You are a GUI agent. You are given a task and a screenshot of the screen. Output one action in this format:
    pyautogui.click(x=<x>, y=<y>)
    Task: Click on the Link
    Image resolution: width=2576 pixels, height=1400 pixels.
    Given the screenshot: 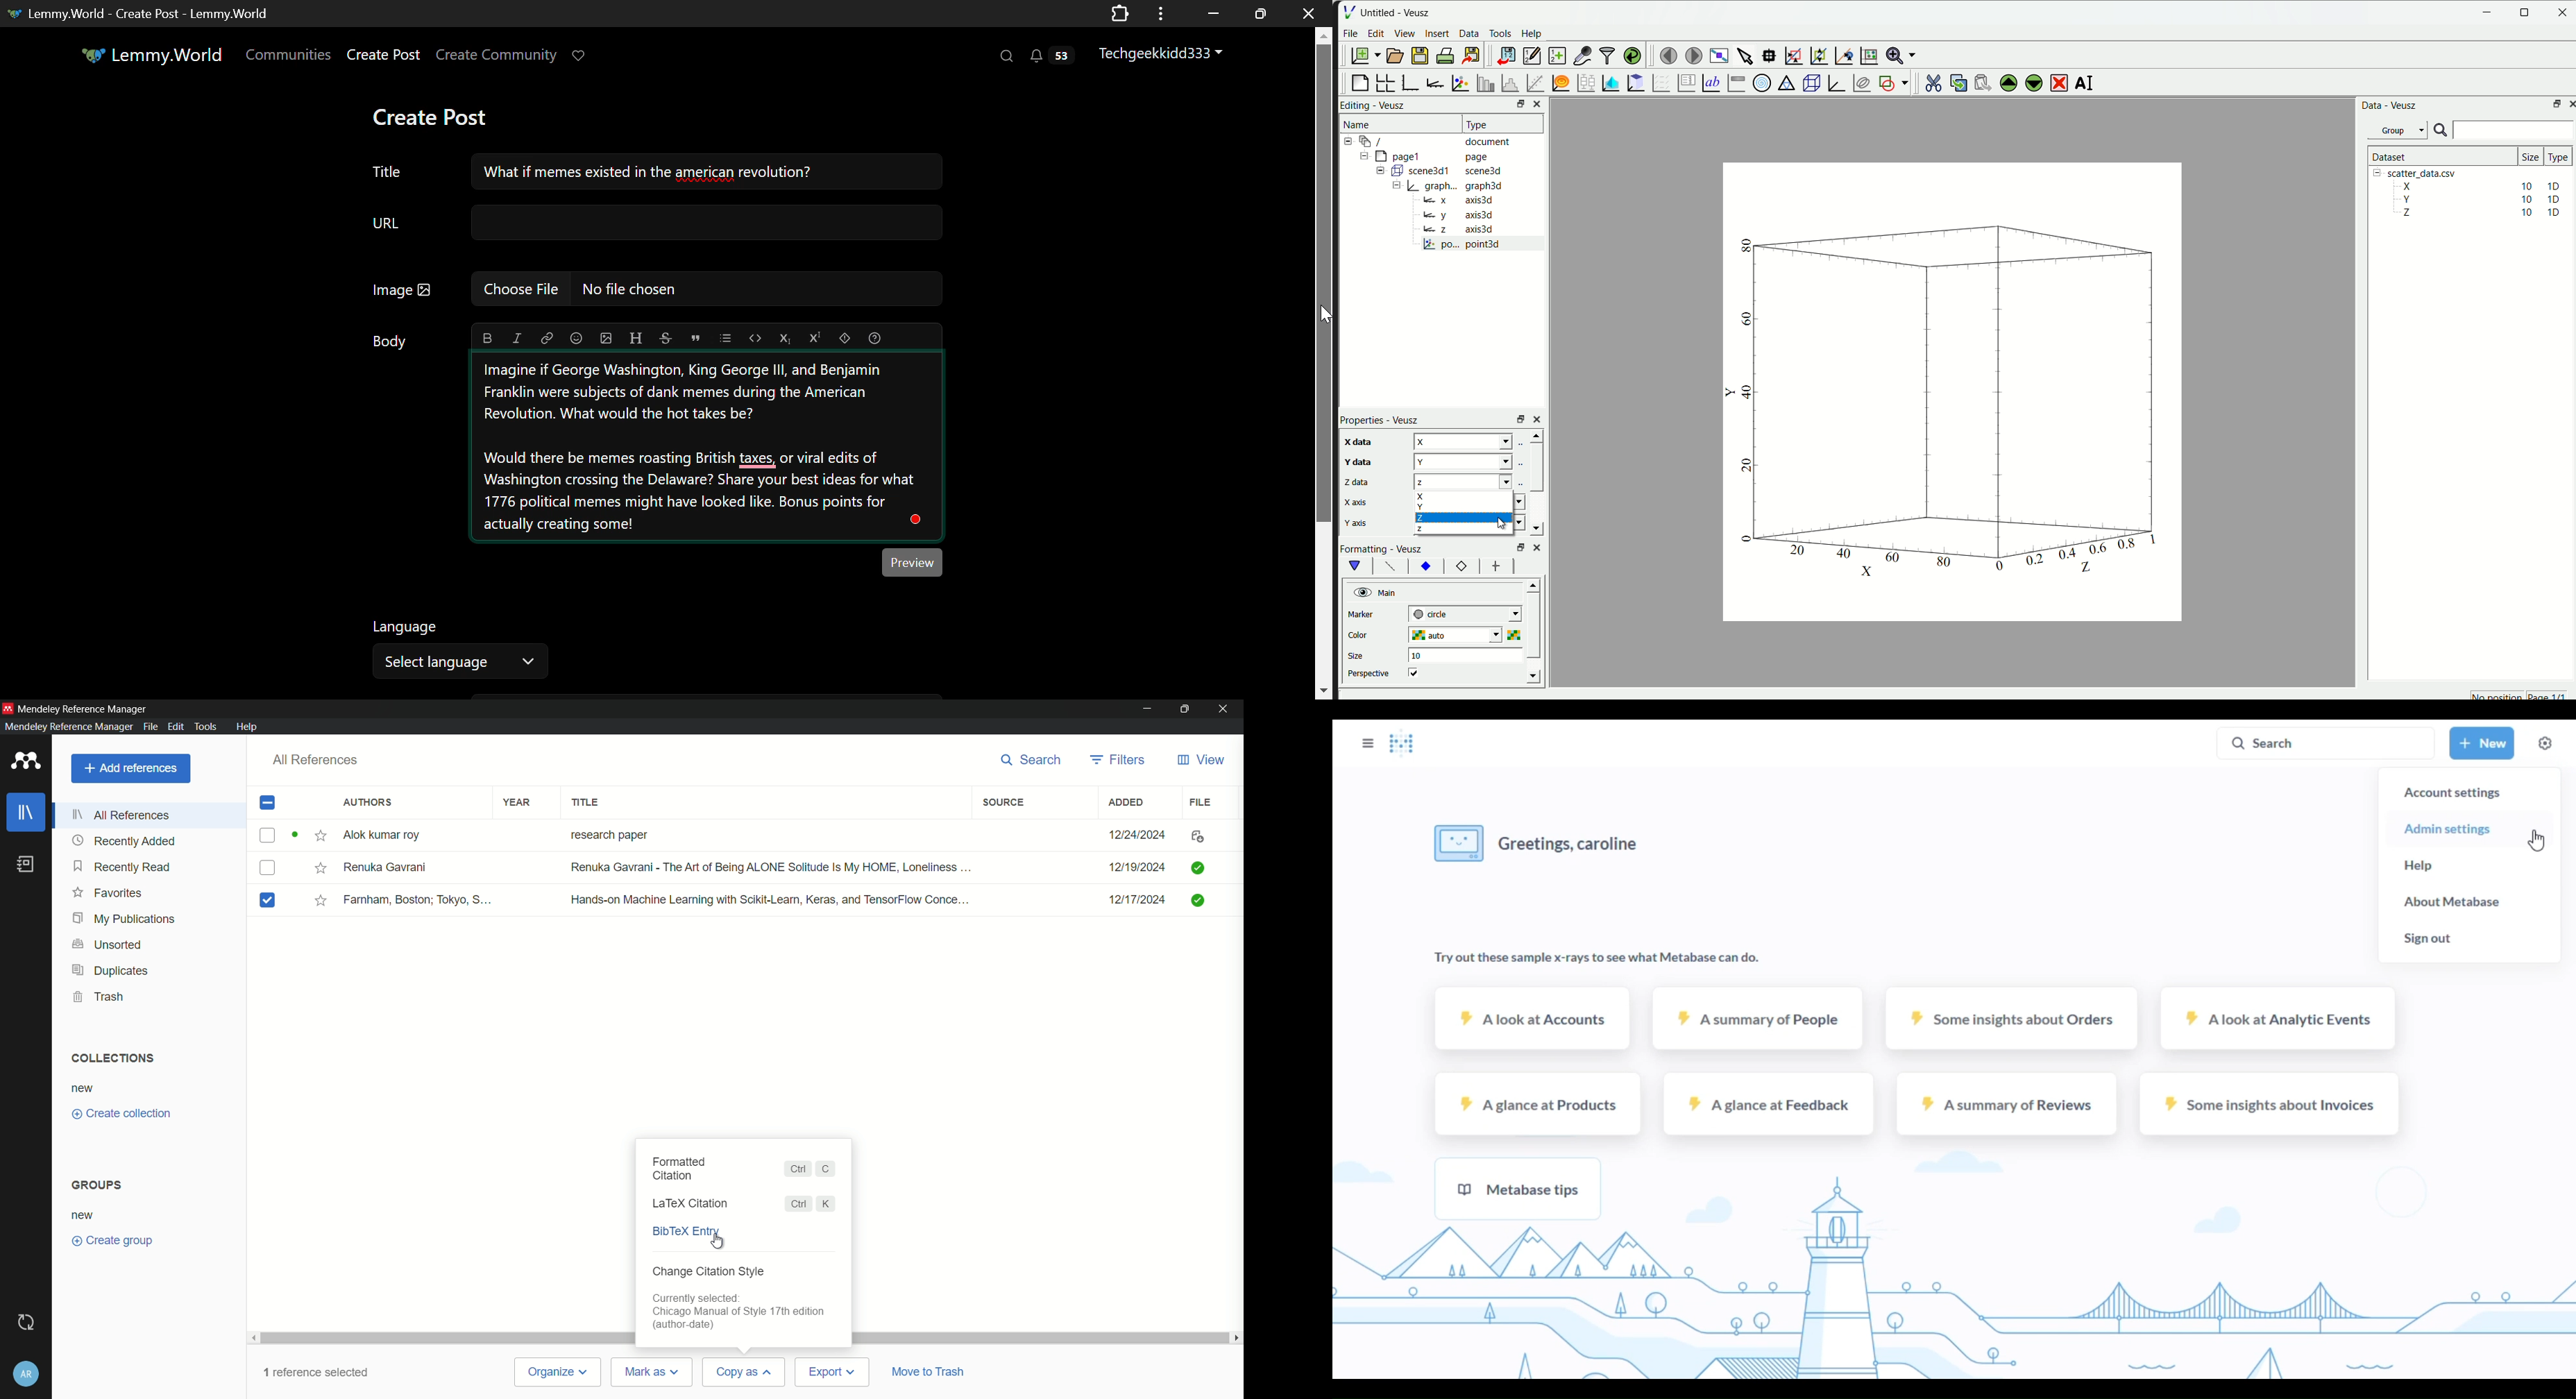 What is the action you would take?
    pyautogui.click(x=547, y=337)
    